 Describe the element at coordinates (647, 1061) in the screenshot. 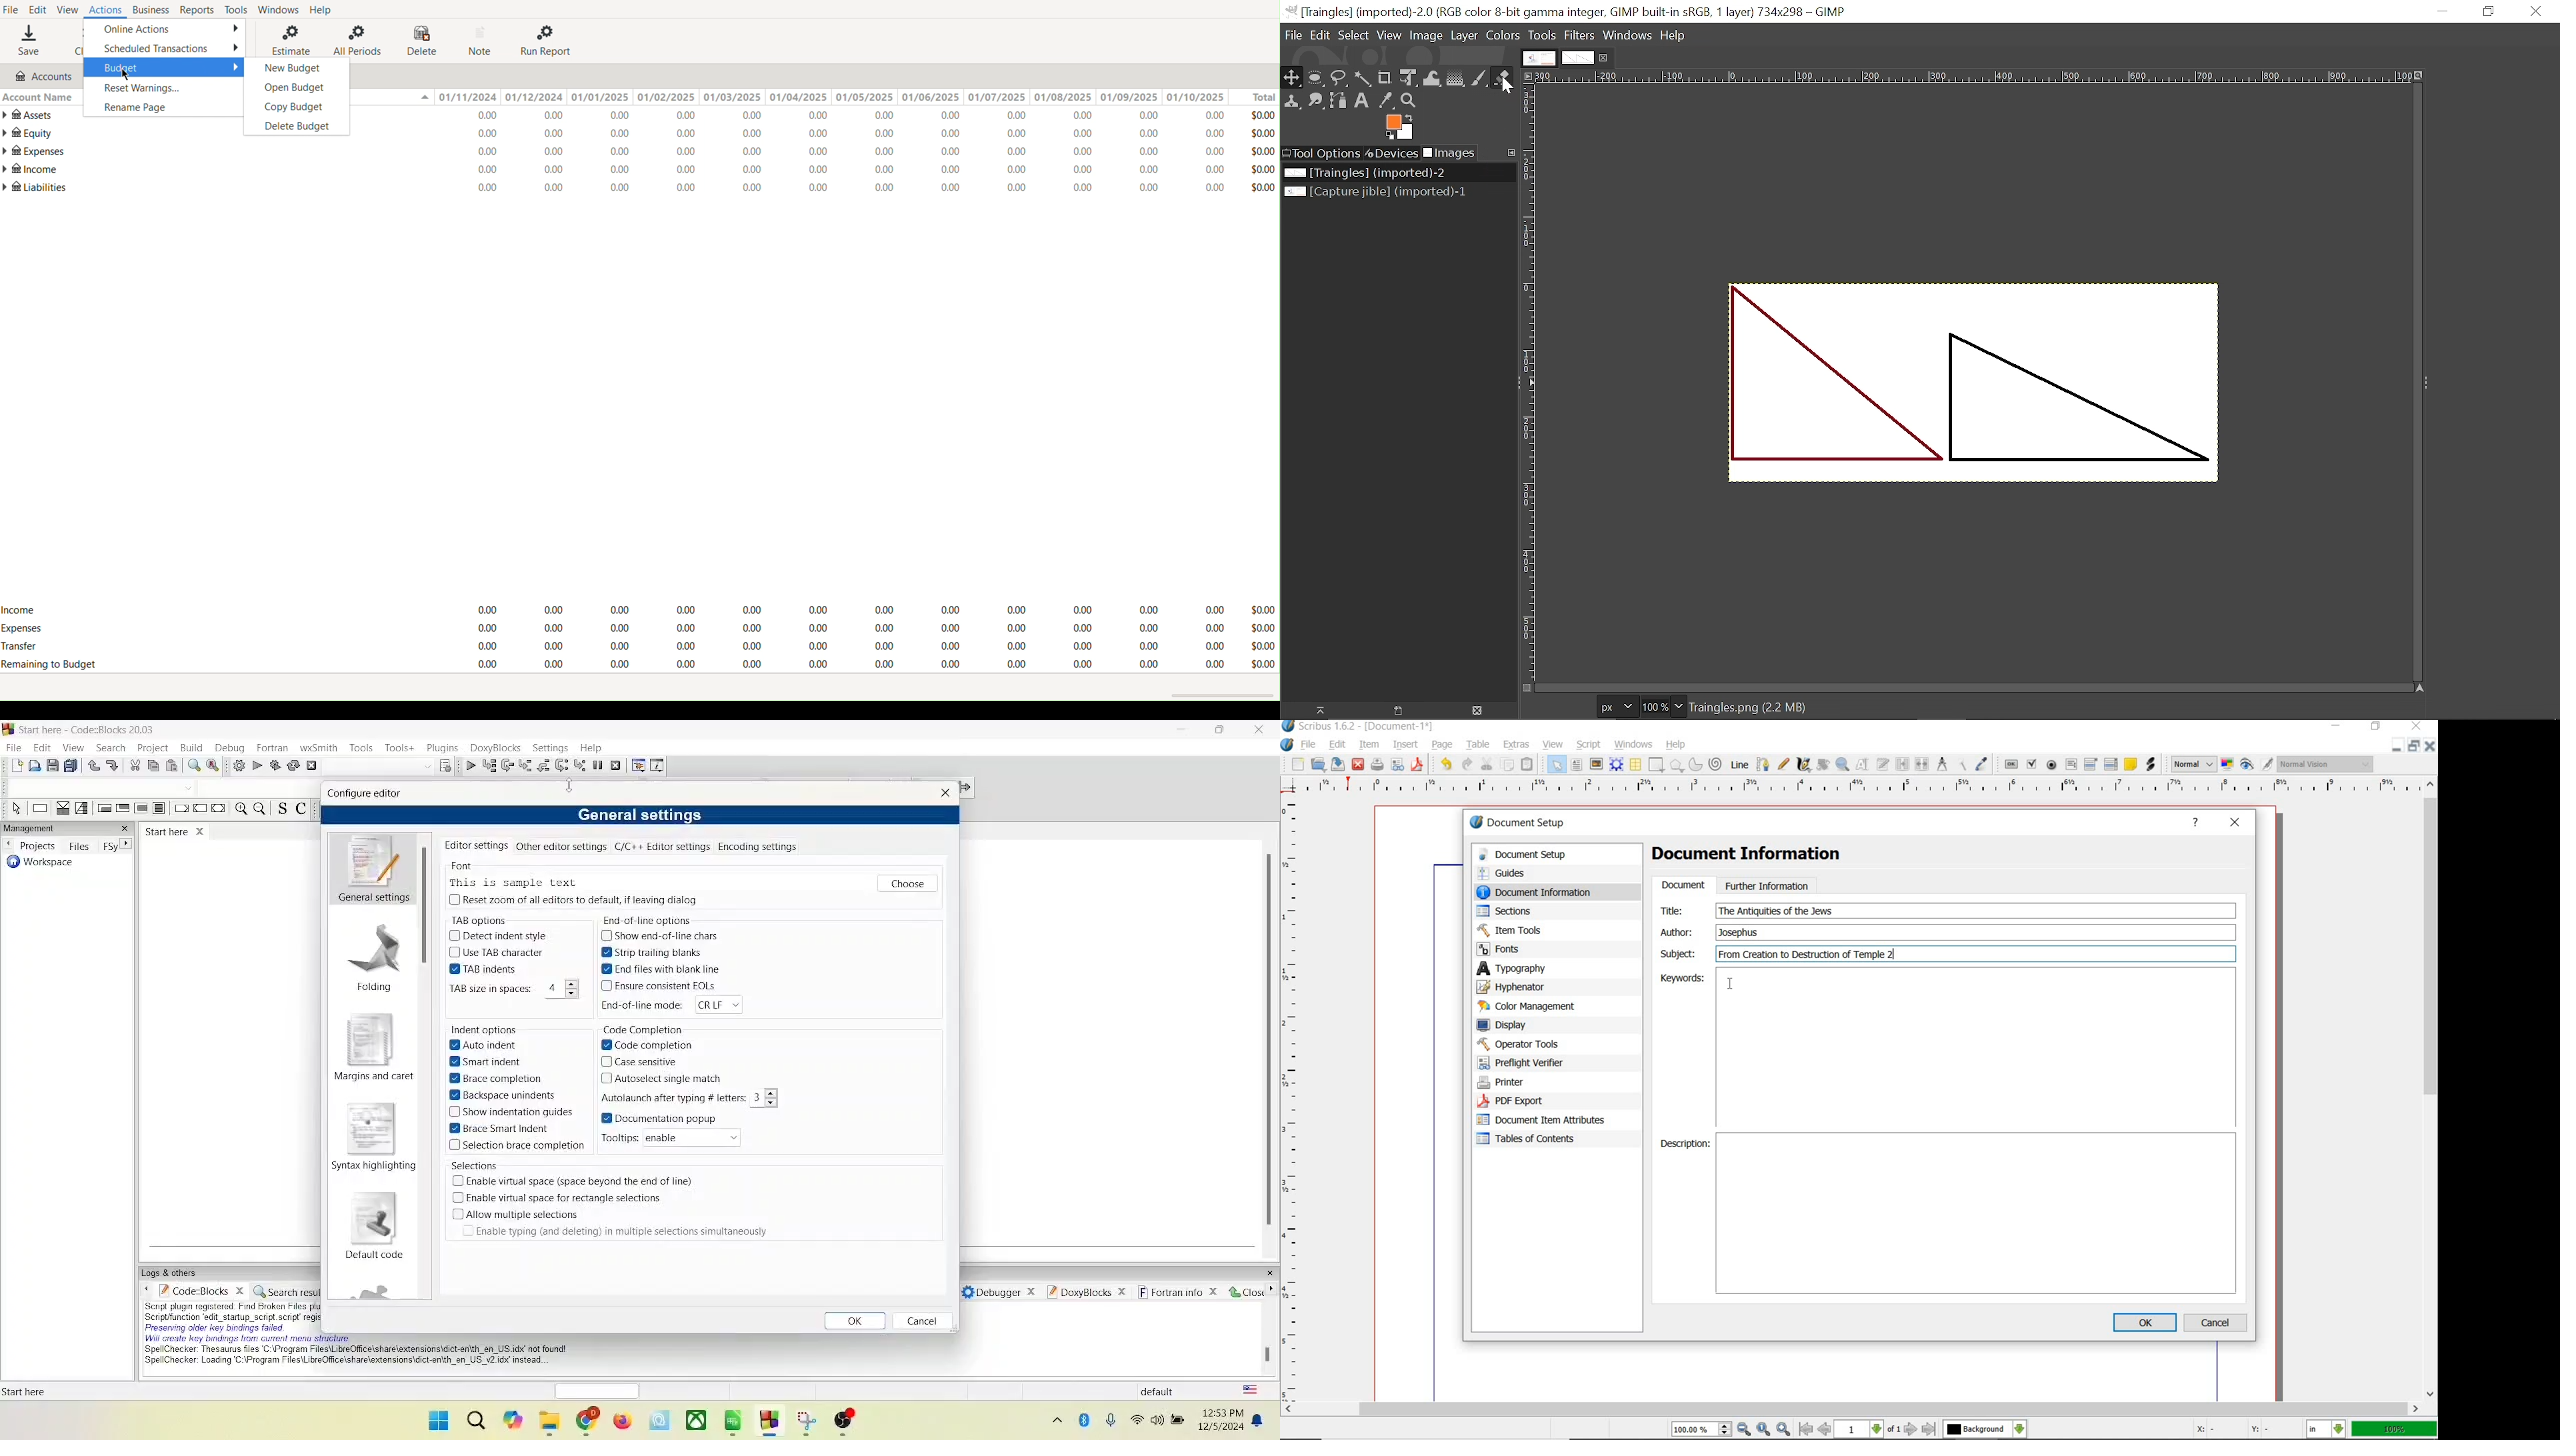

I see `case-sensitive` at that location.